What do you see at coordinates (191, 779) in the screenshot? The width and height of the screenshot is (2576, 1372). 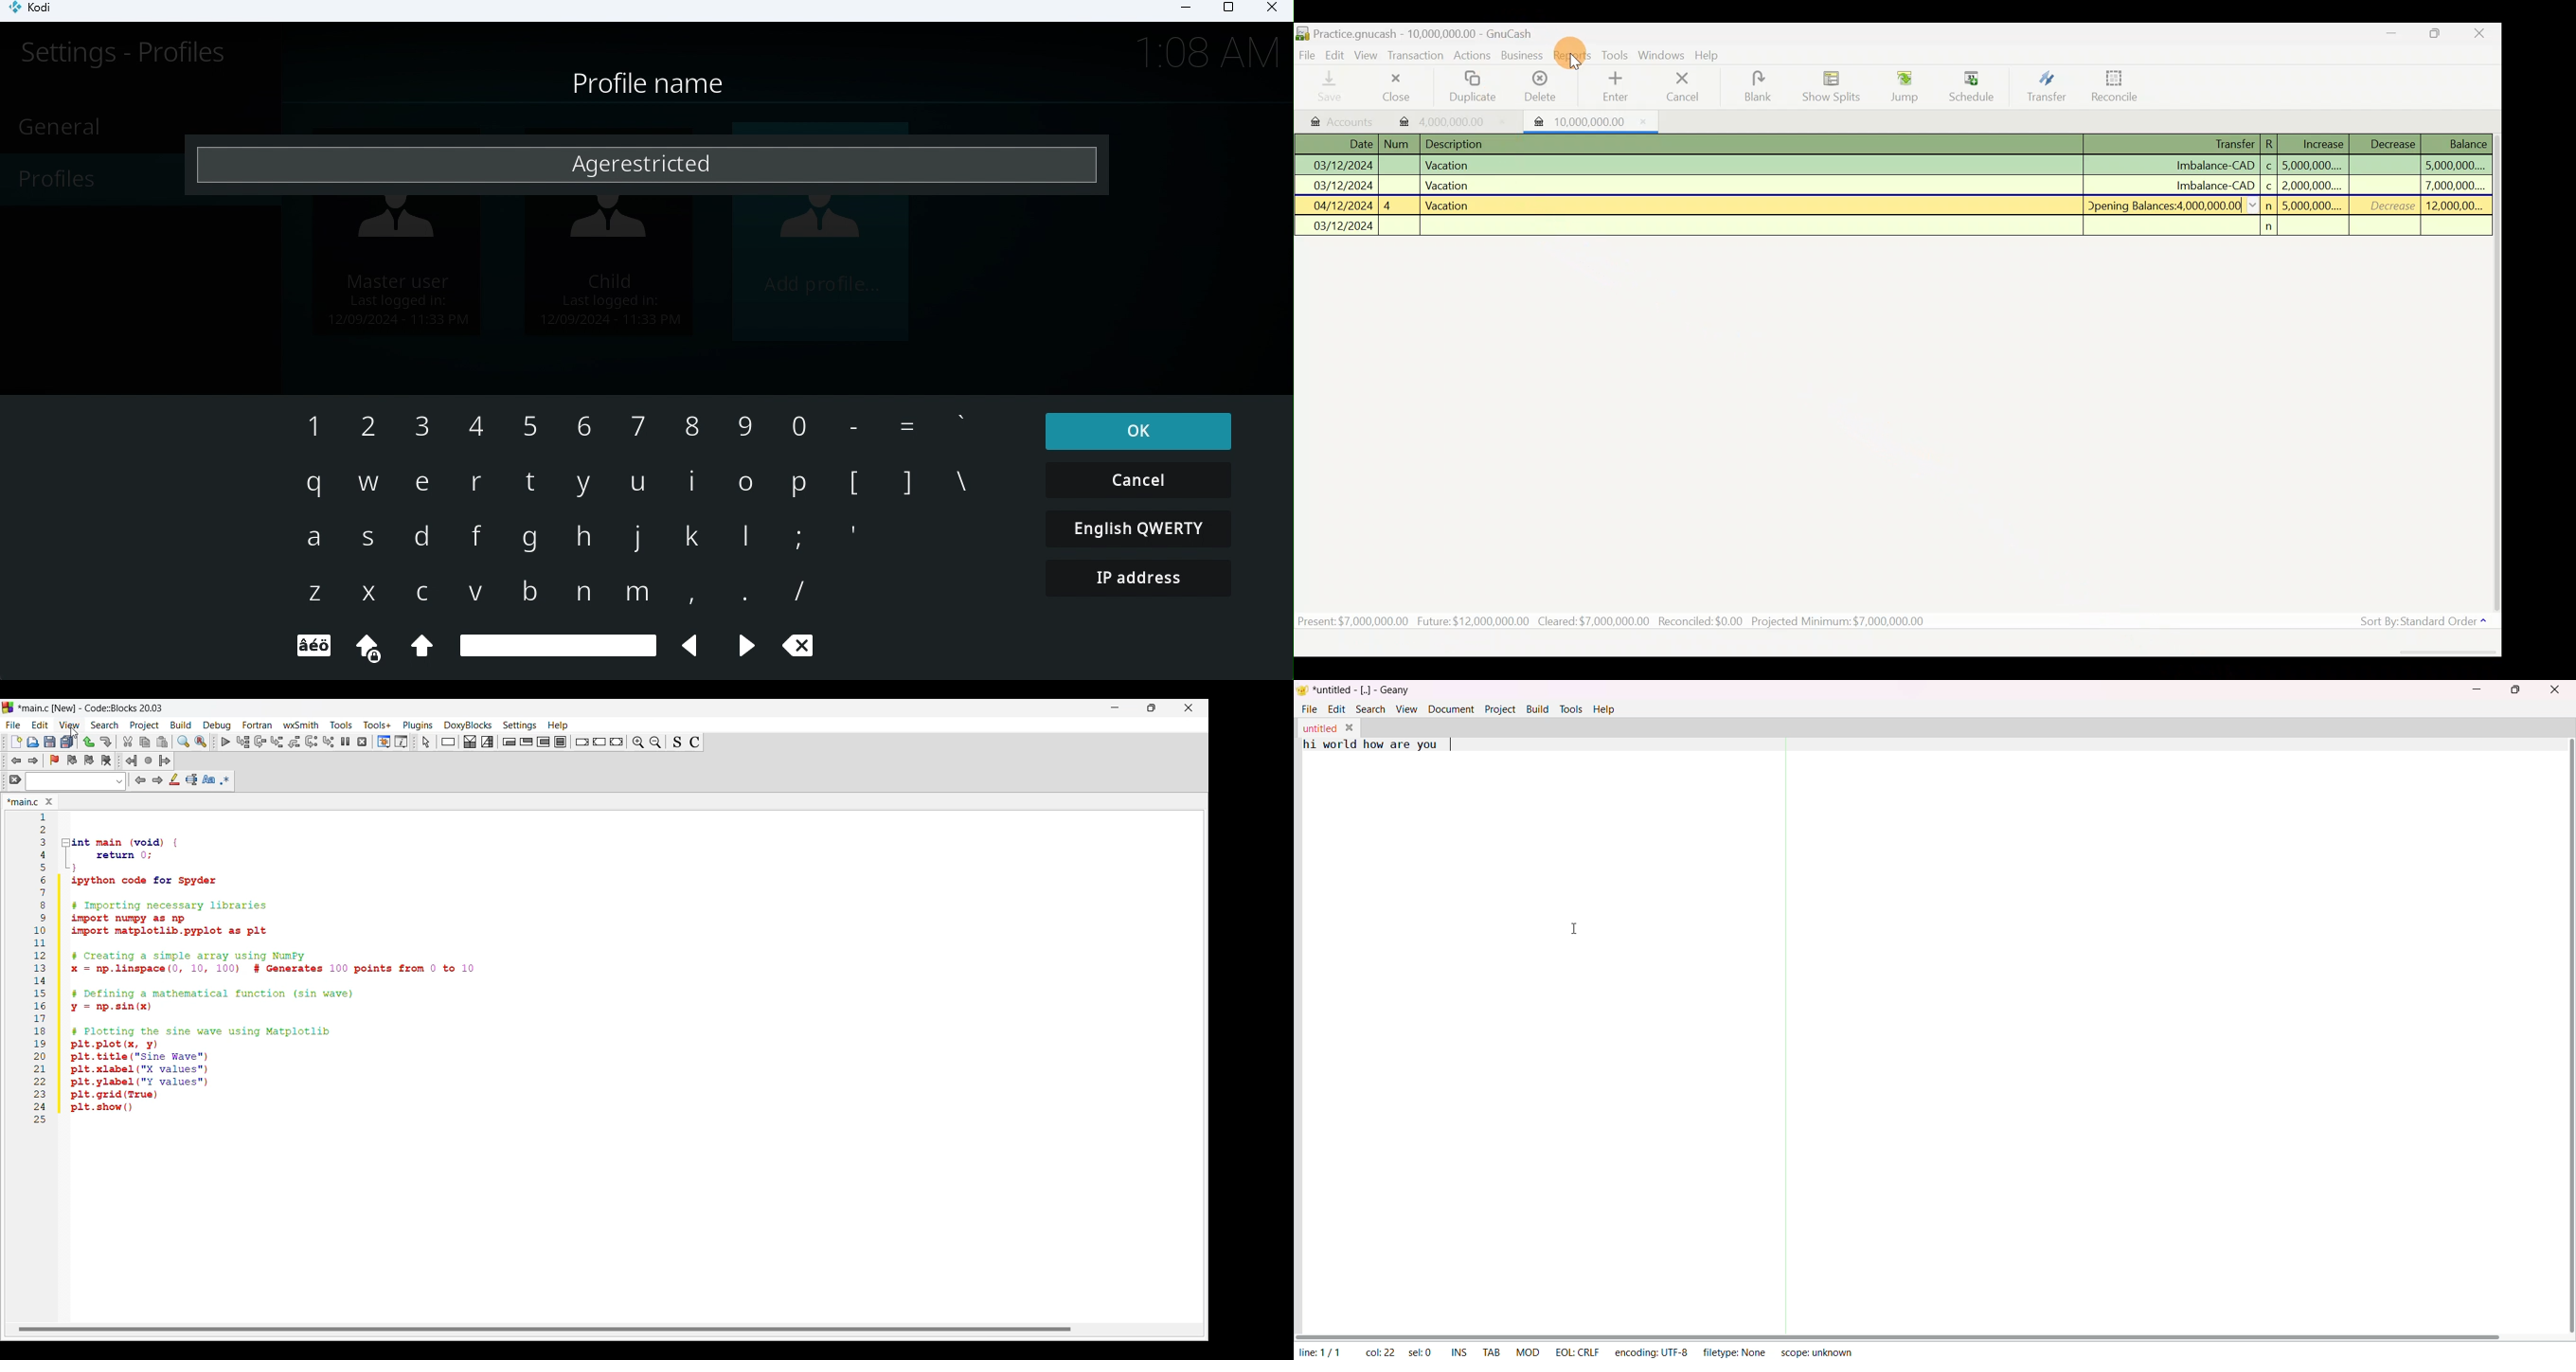 I see `Selected text` at bounding box center [191, 779].